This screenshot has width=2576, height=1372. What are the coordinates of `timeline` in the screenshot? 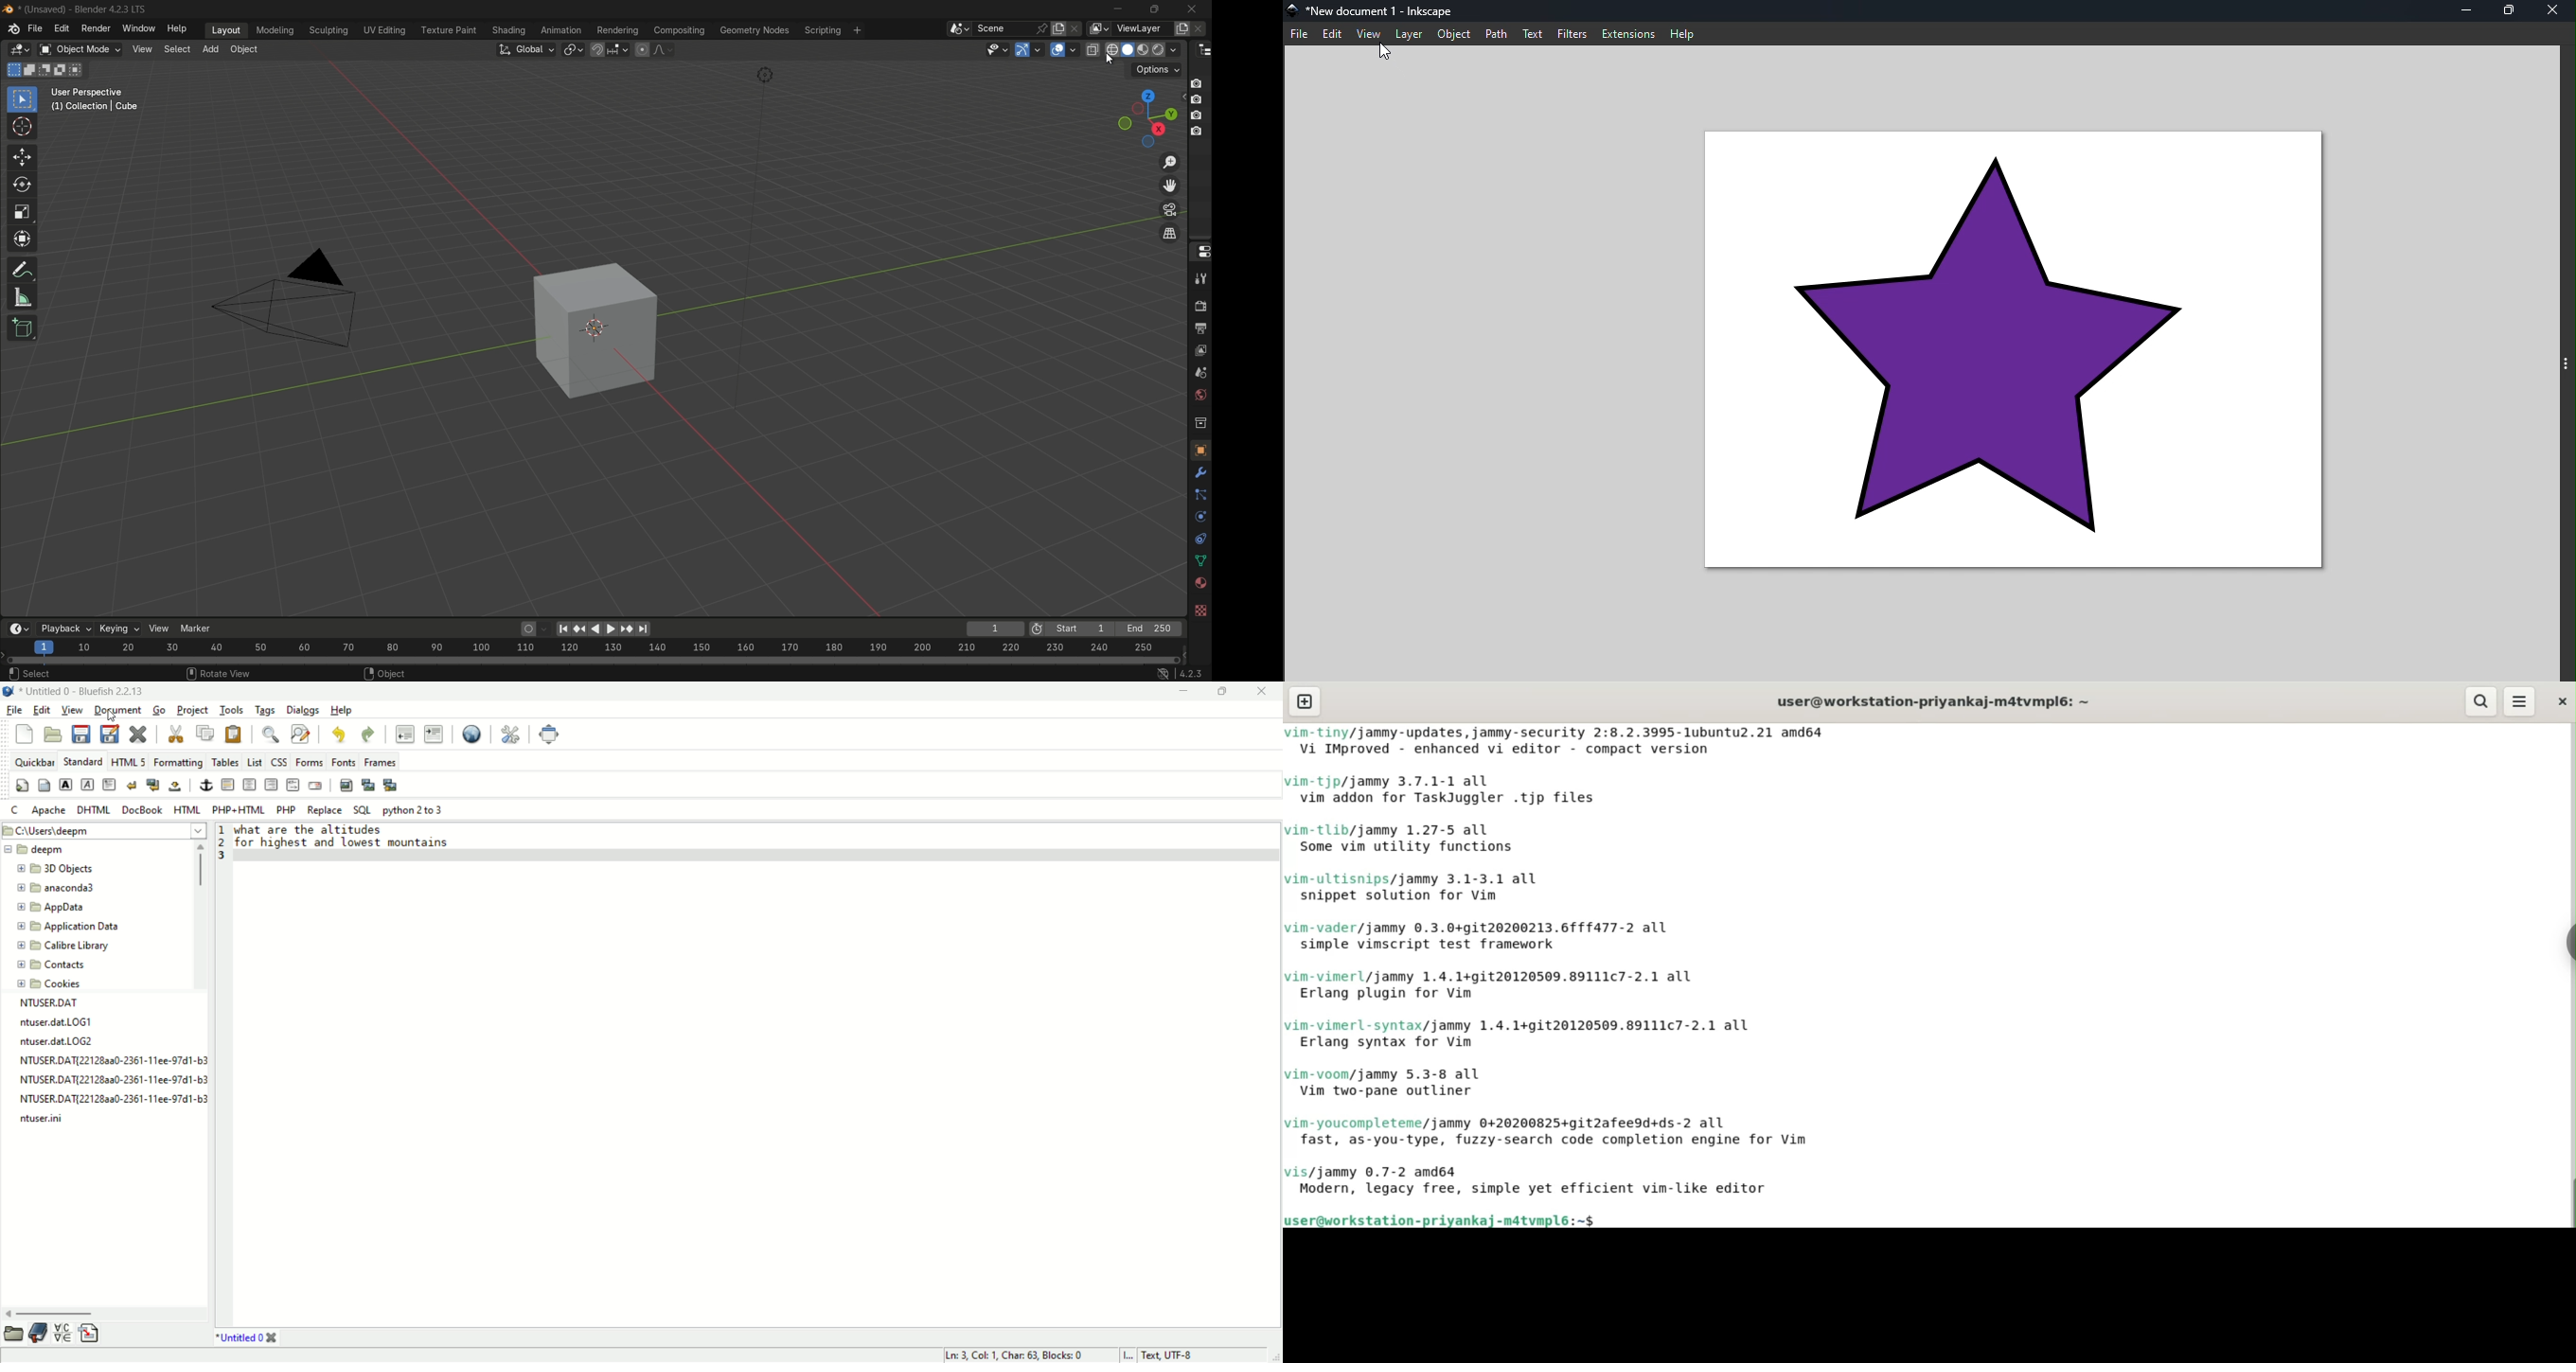 It's located at (13, 628).